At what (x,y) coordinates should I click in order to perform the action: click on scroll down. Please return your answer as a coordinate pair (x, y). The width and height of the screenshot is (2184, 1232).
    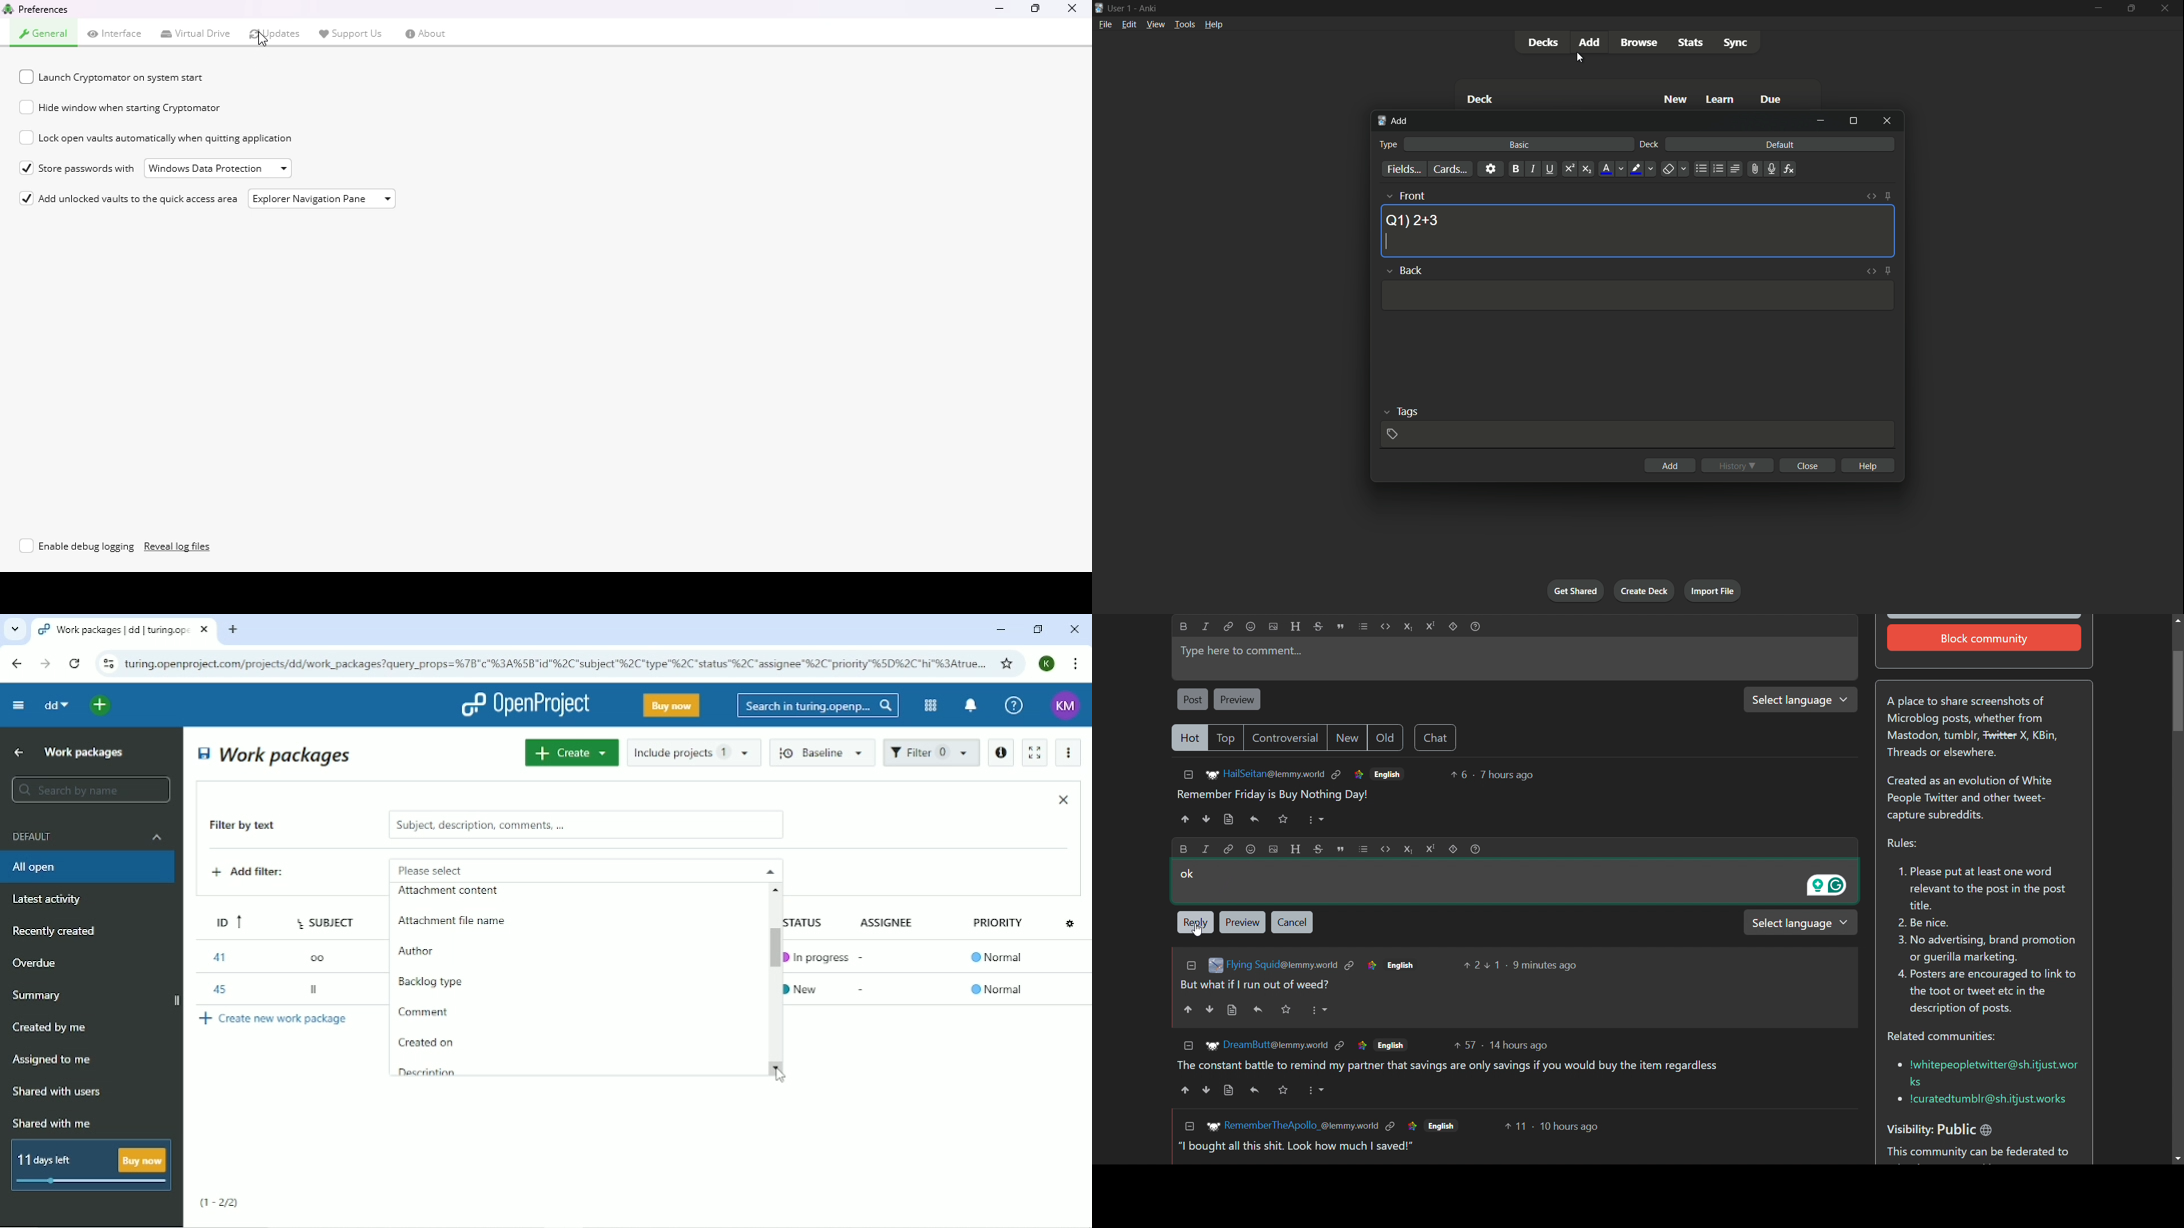
    Looking at the image, I should click on (2177, 1159).